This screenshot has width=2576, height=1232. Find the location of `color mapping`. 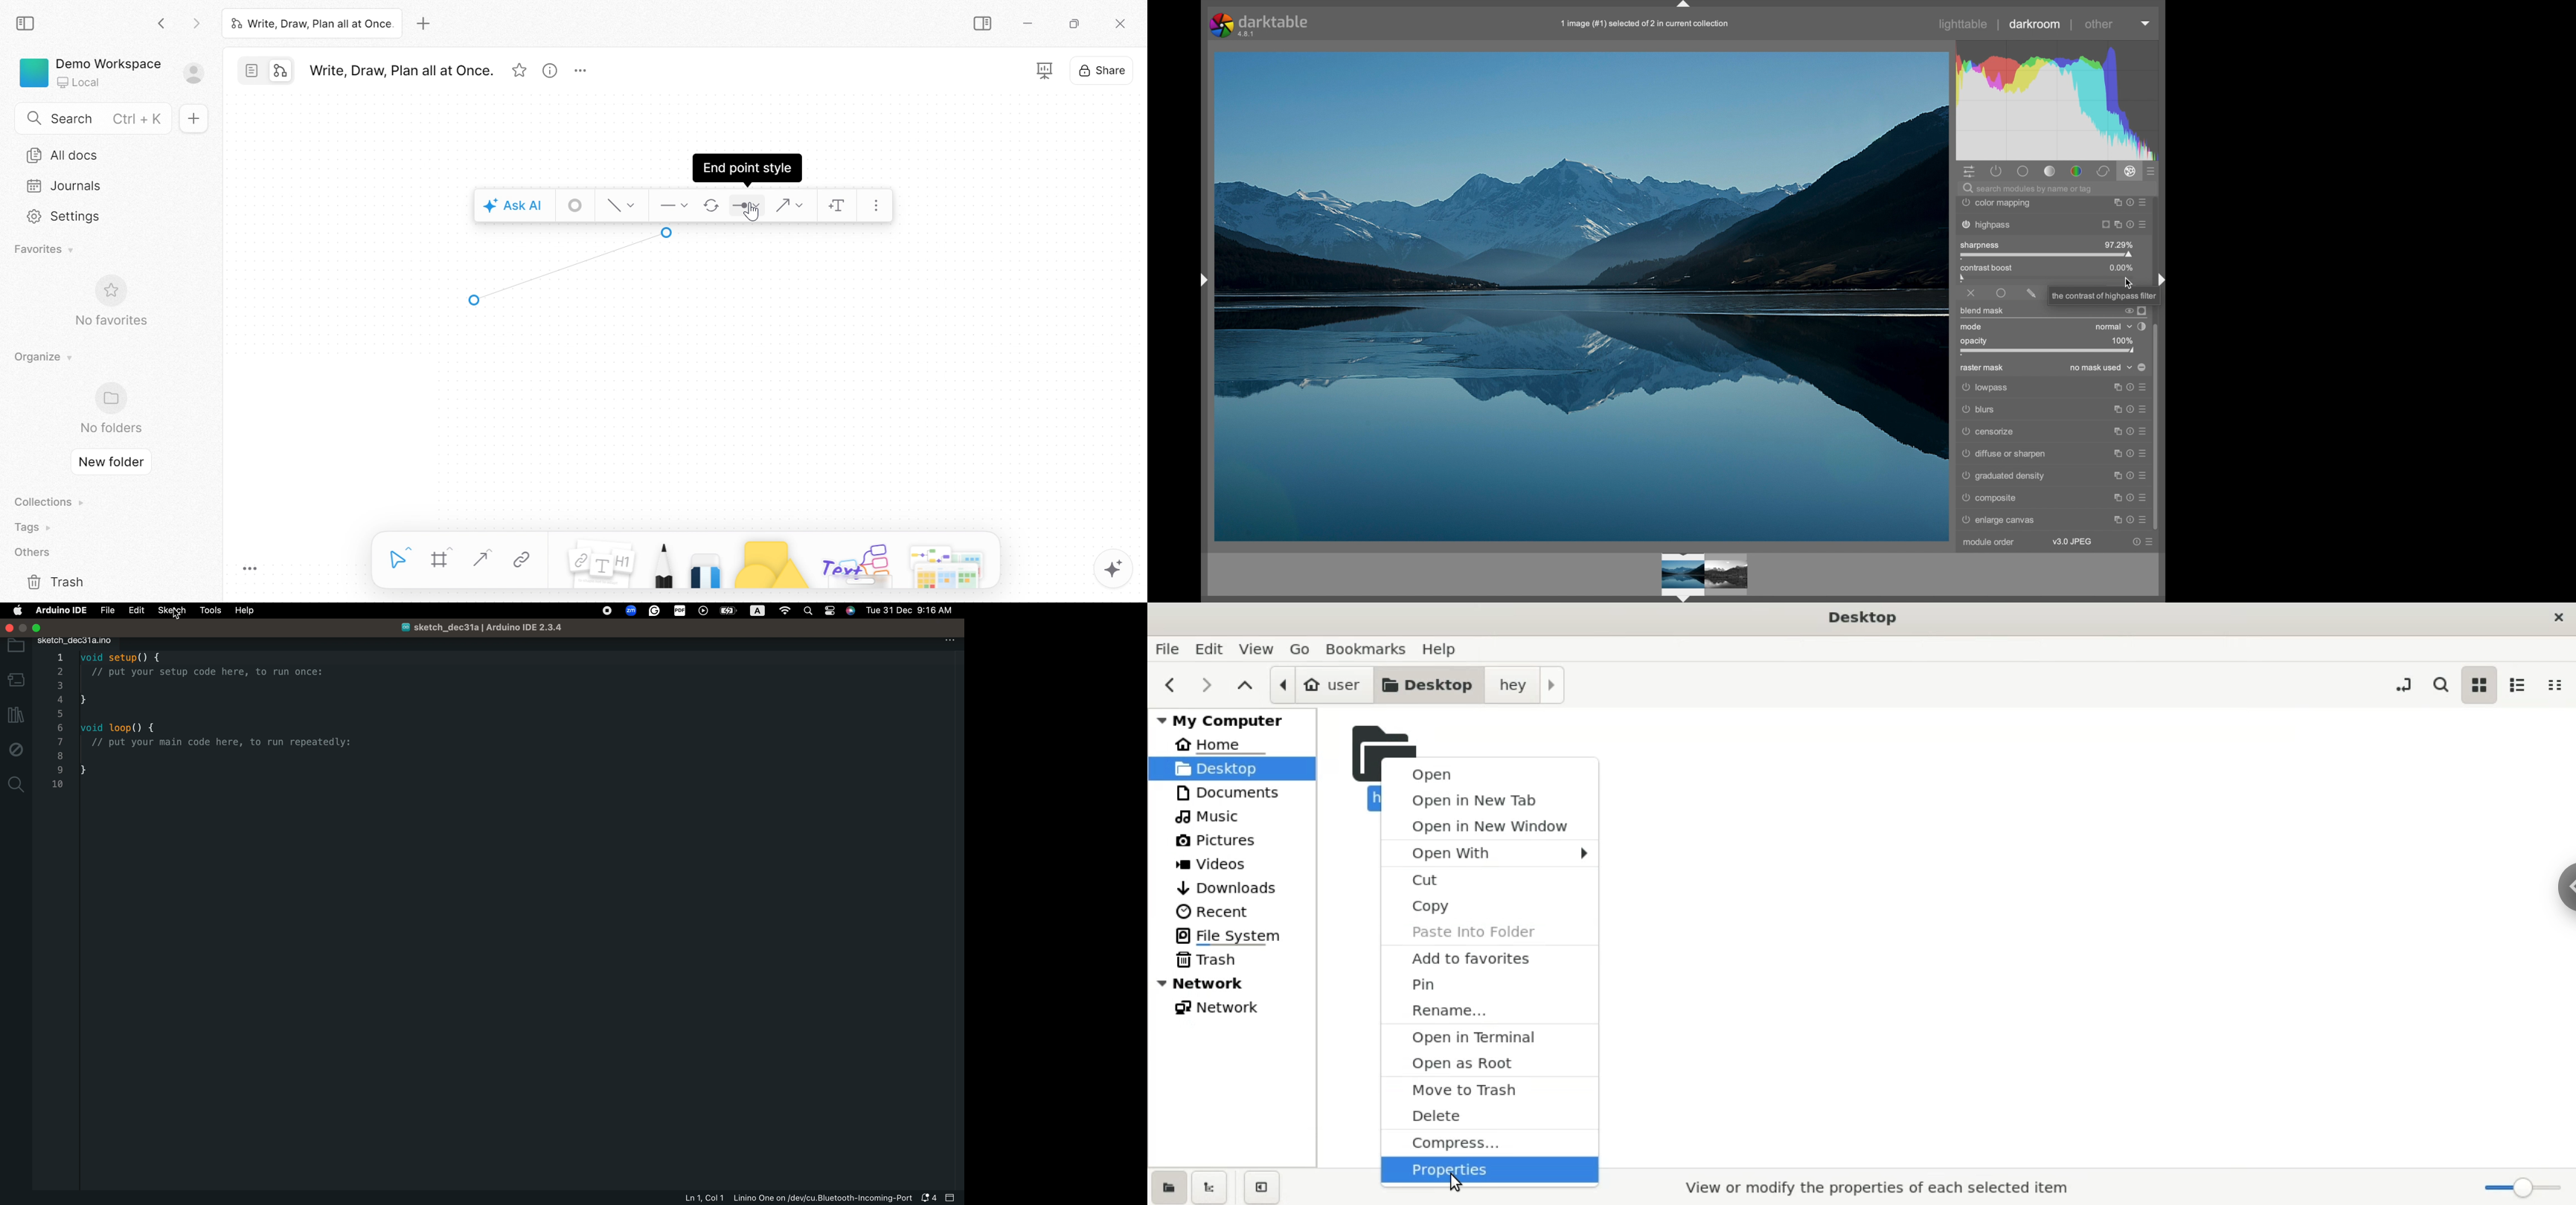

color mapping is located at coordinates (2054, 204).